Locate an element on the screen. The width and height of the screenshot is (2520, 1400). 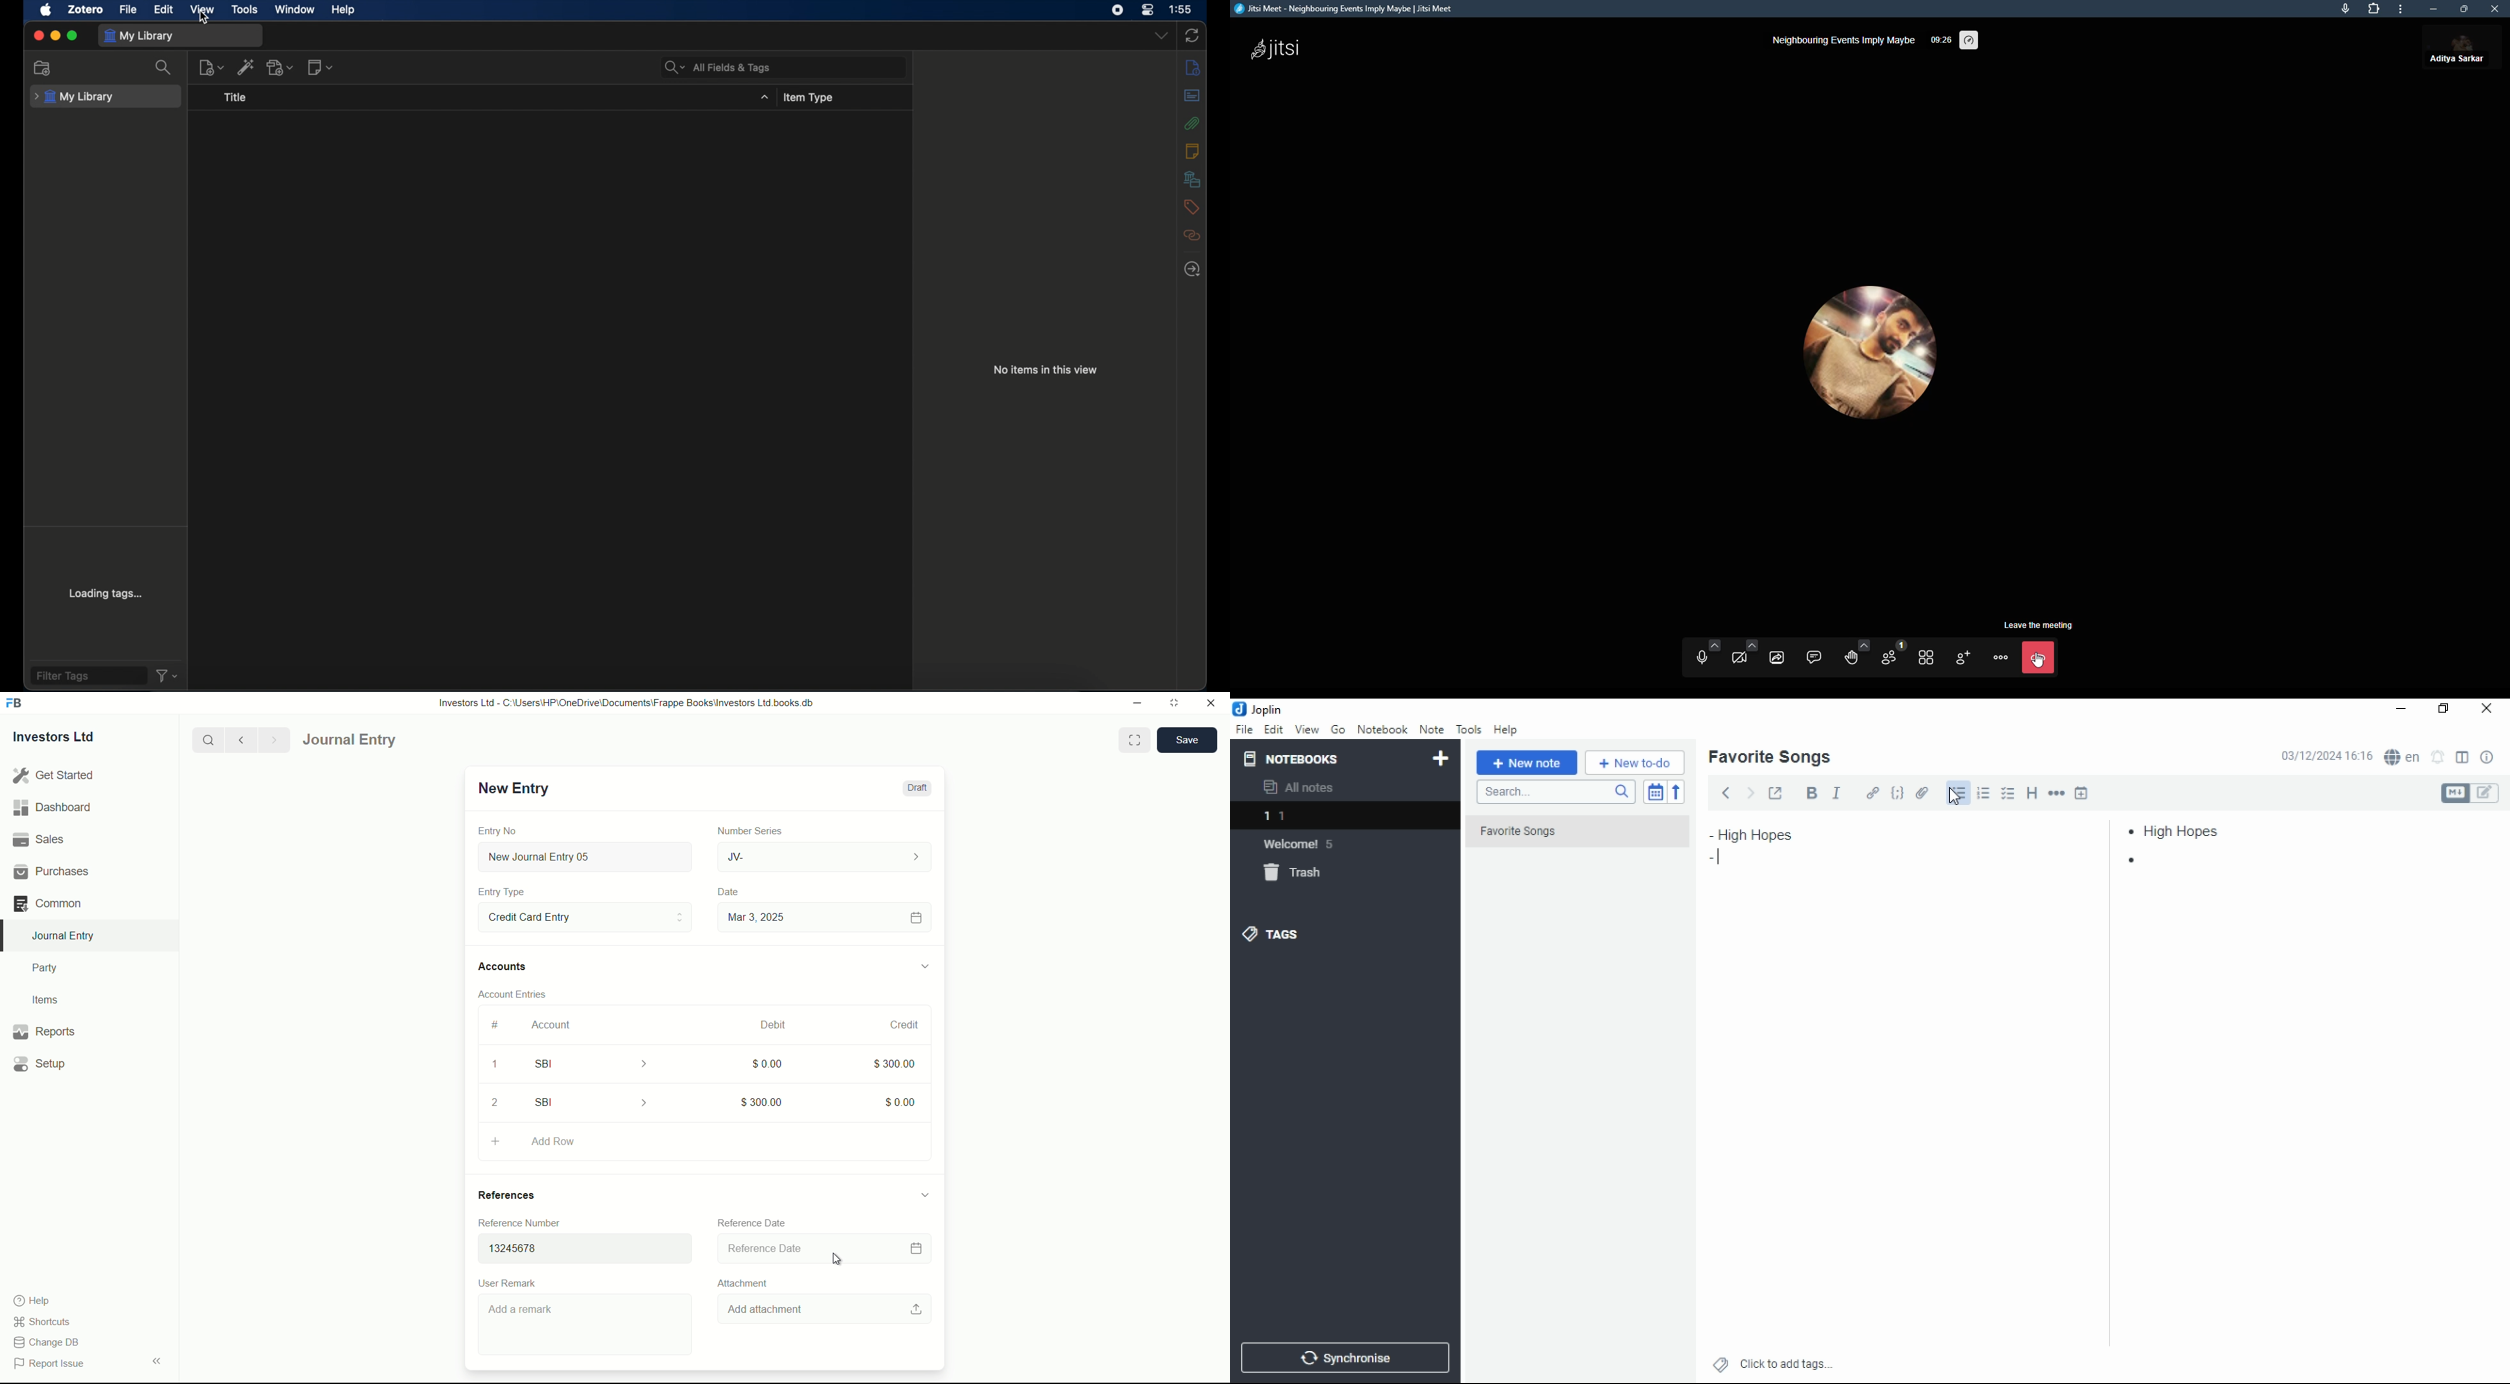
leave the meeting is located at coordinates (2043, 624).